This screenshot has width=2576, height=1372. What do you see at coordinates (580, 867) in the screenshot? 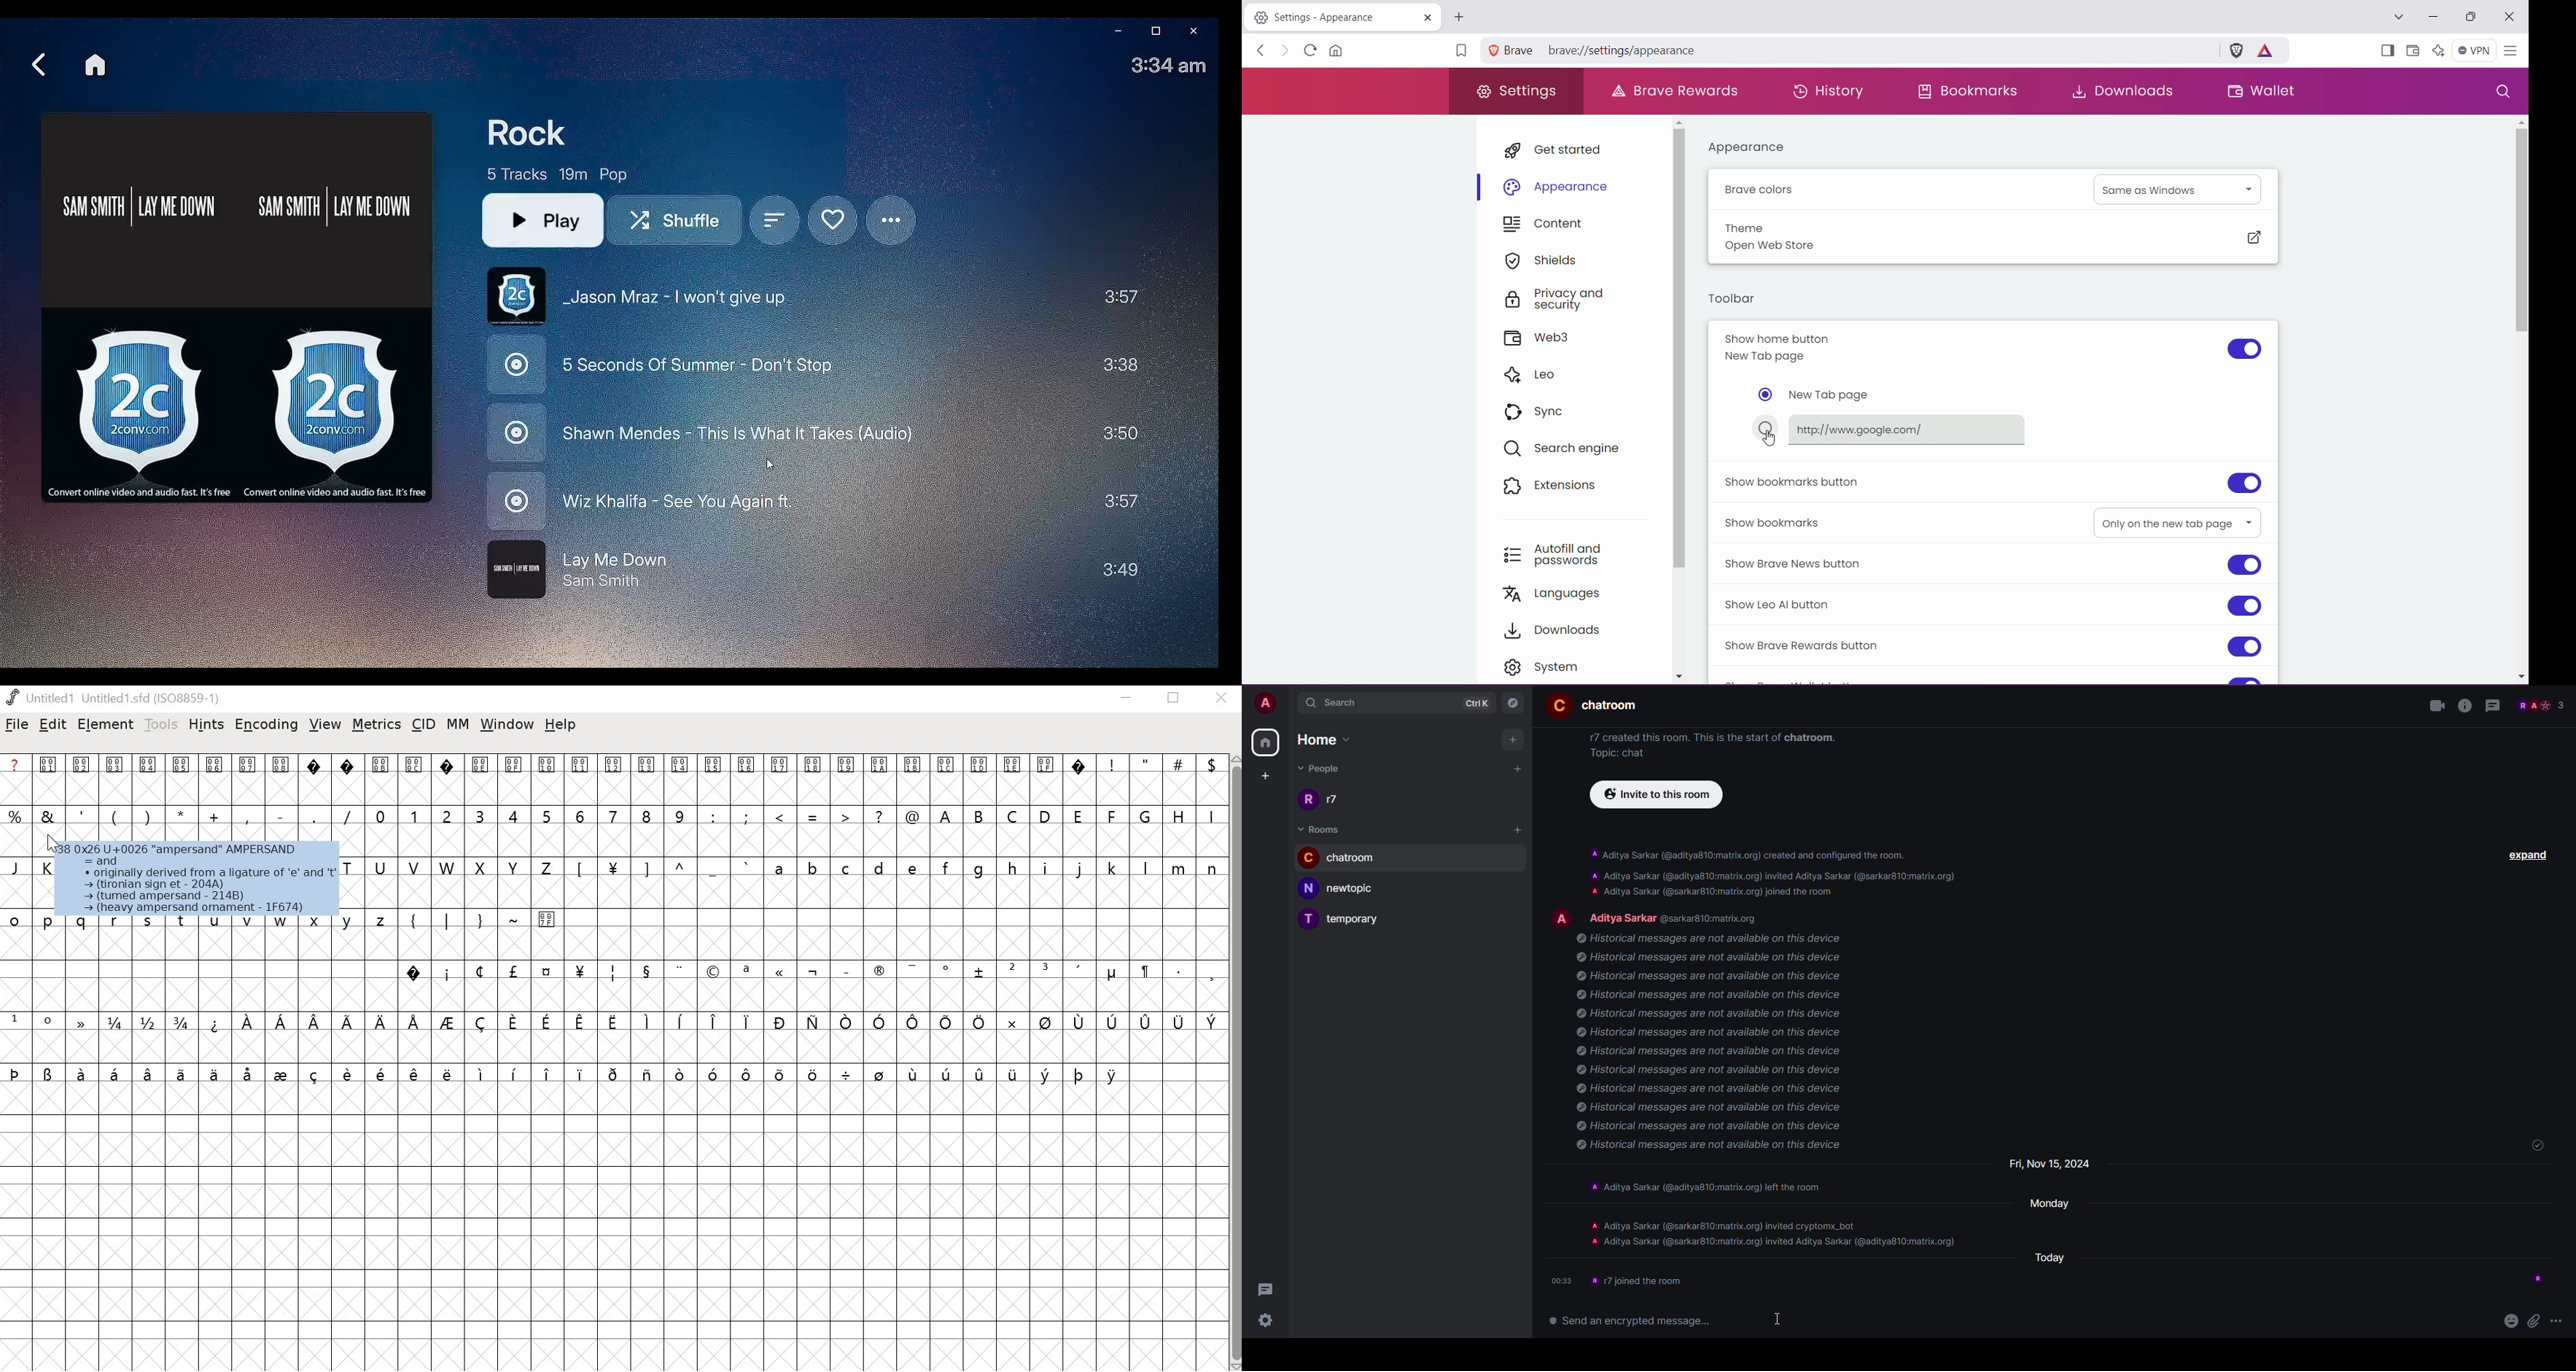
I see `[` at bounding box center [580, 867].